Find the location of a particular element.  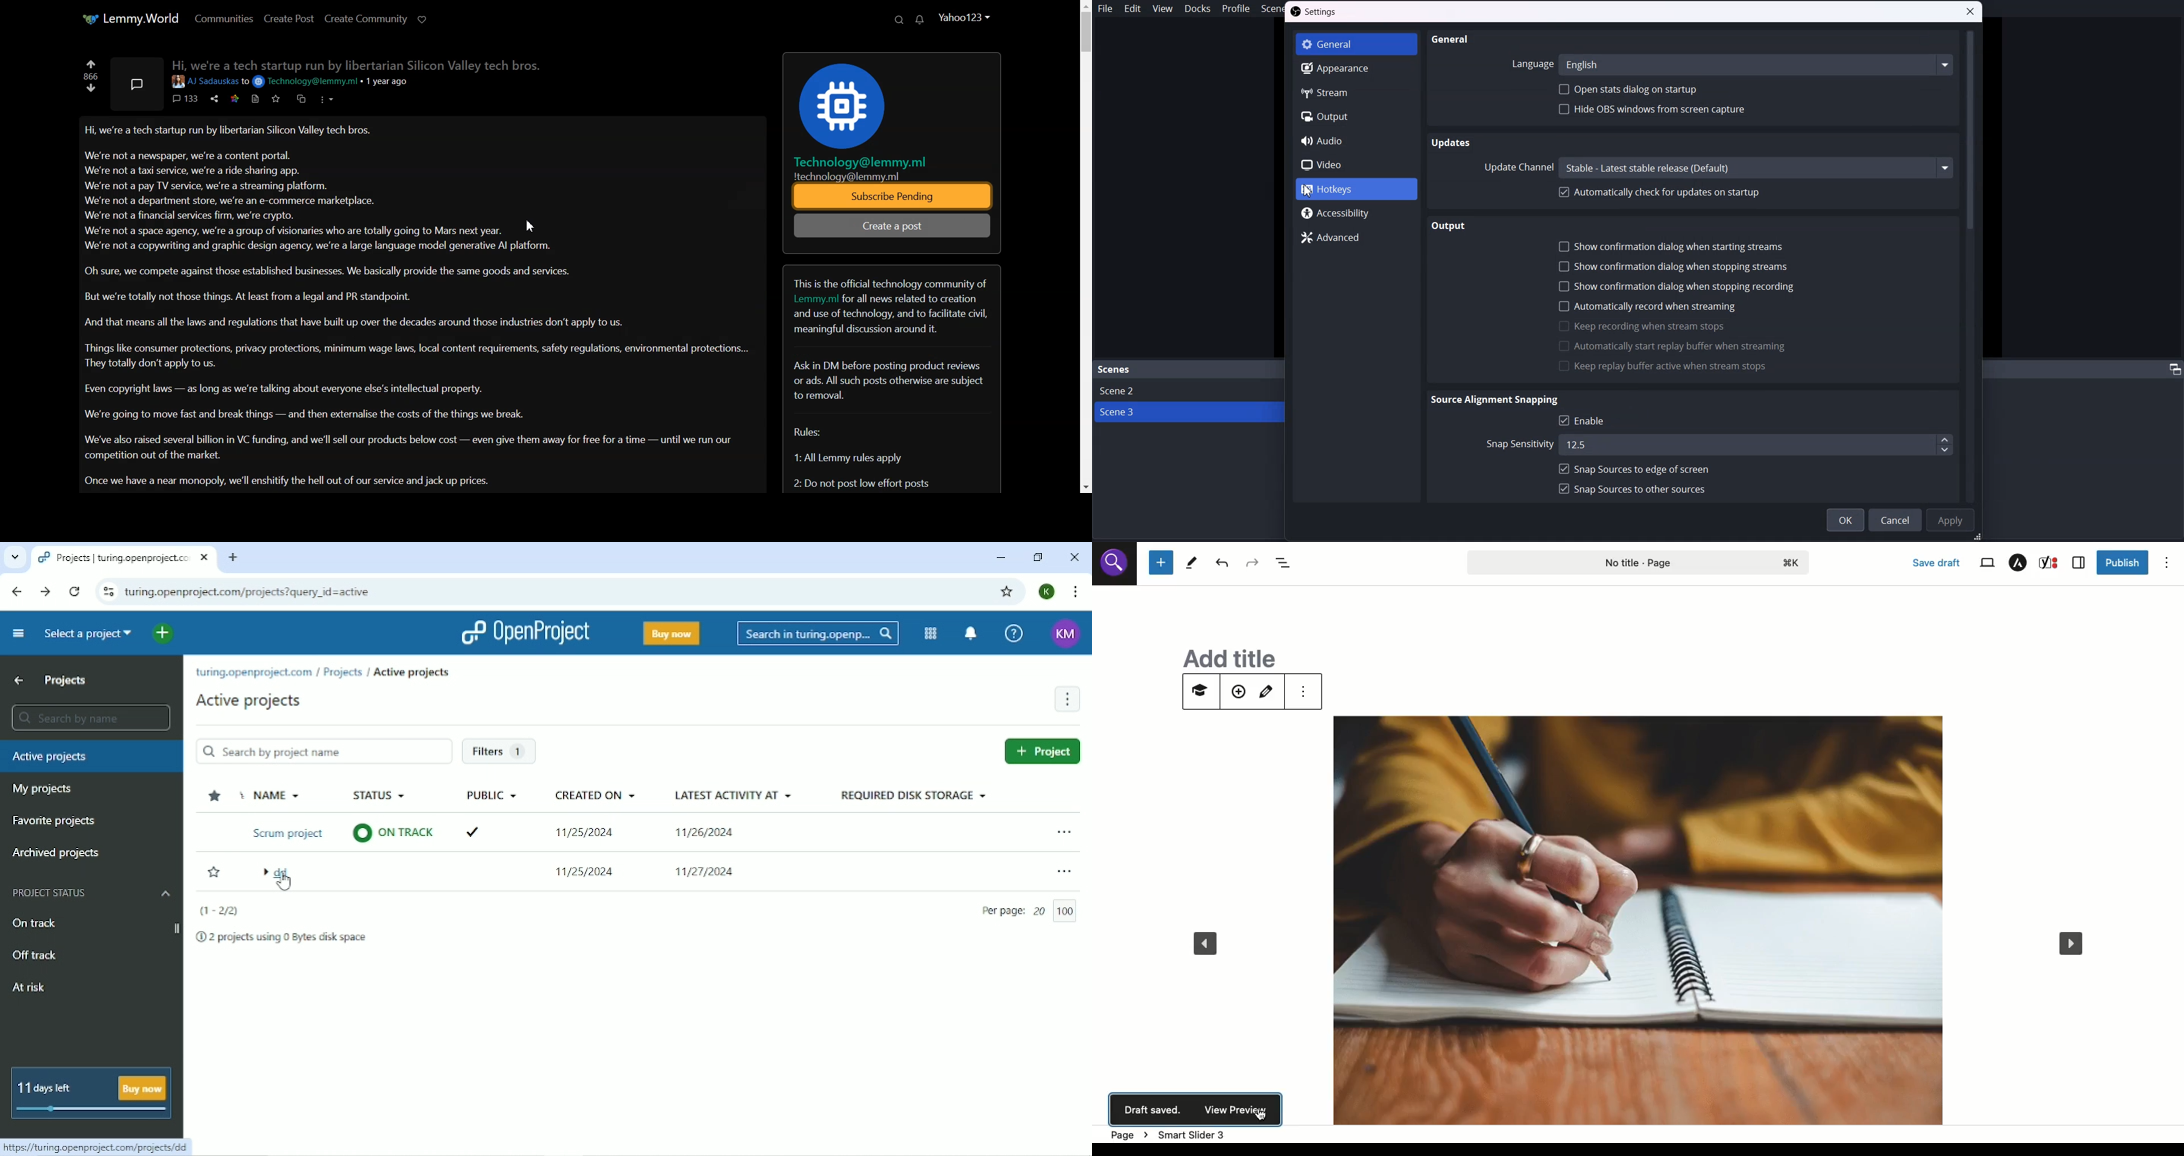

Update Channel is located at coordinates (1720, 168).